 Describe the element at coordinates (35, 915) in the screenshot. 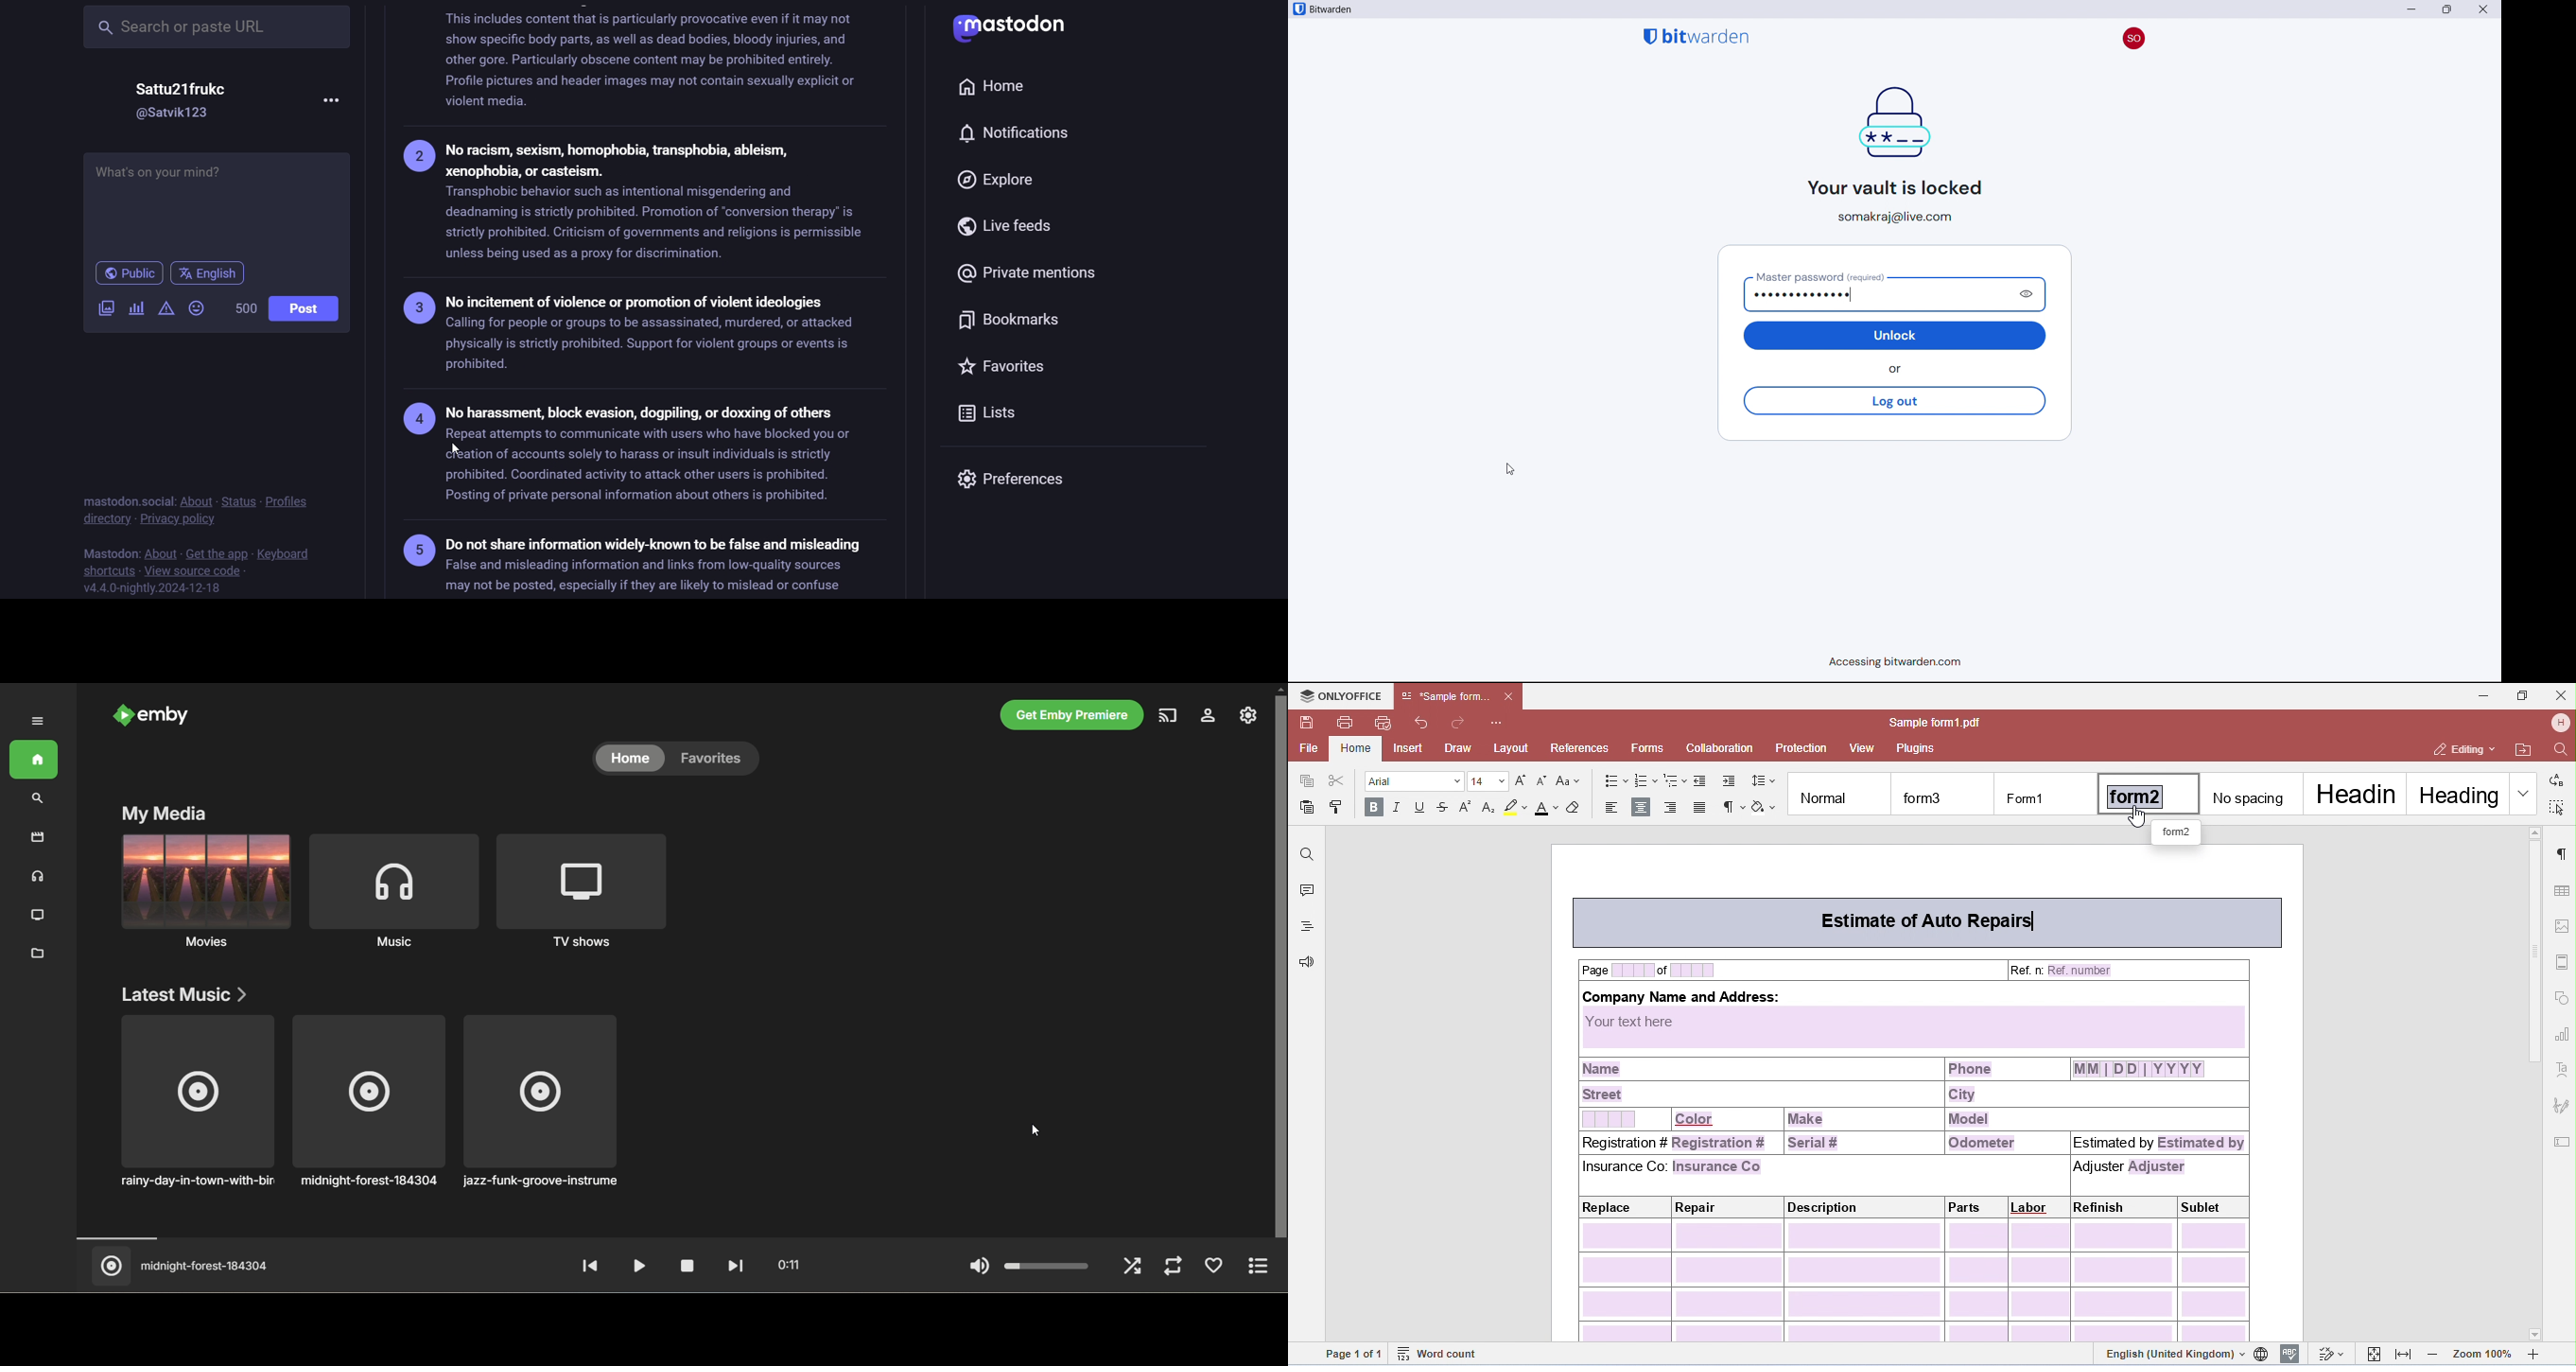

I see `TV shows` at that location.